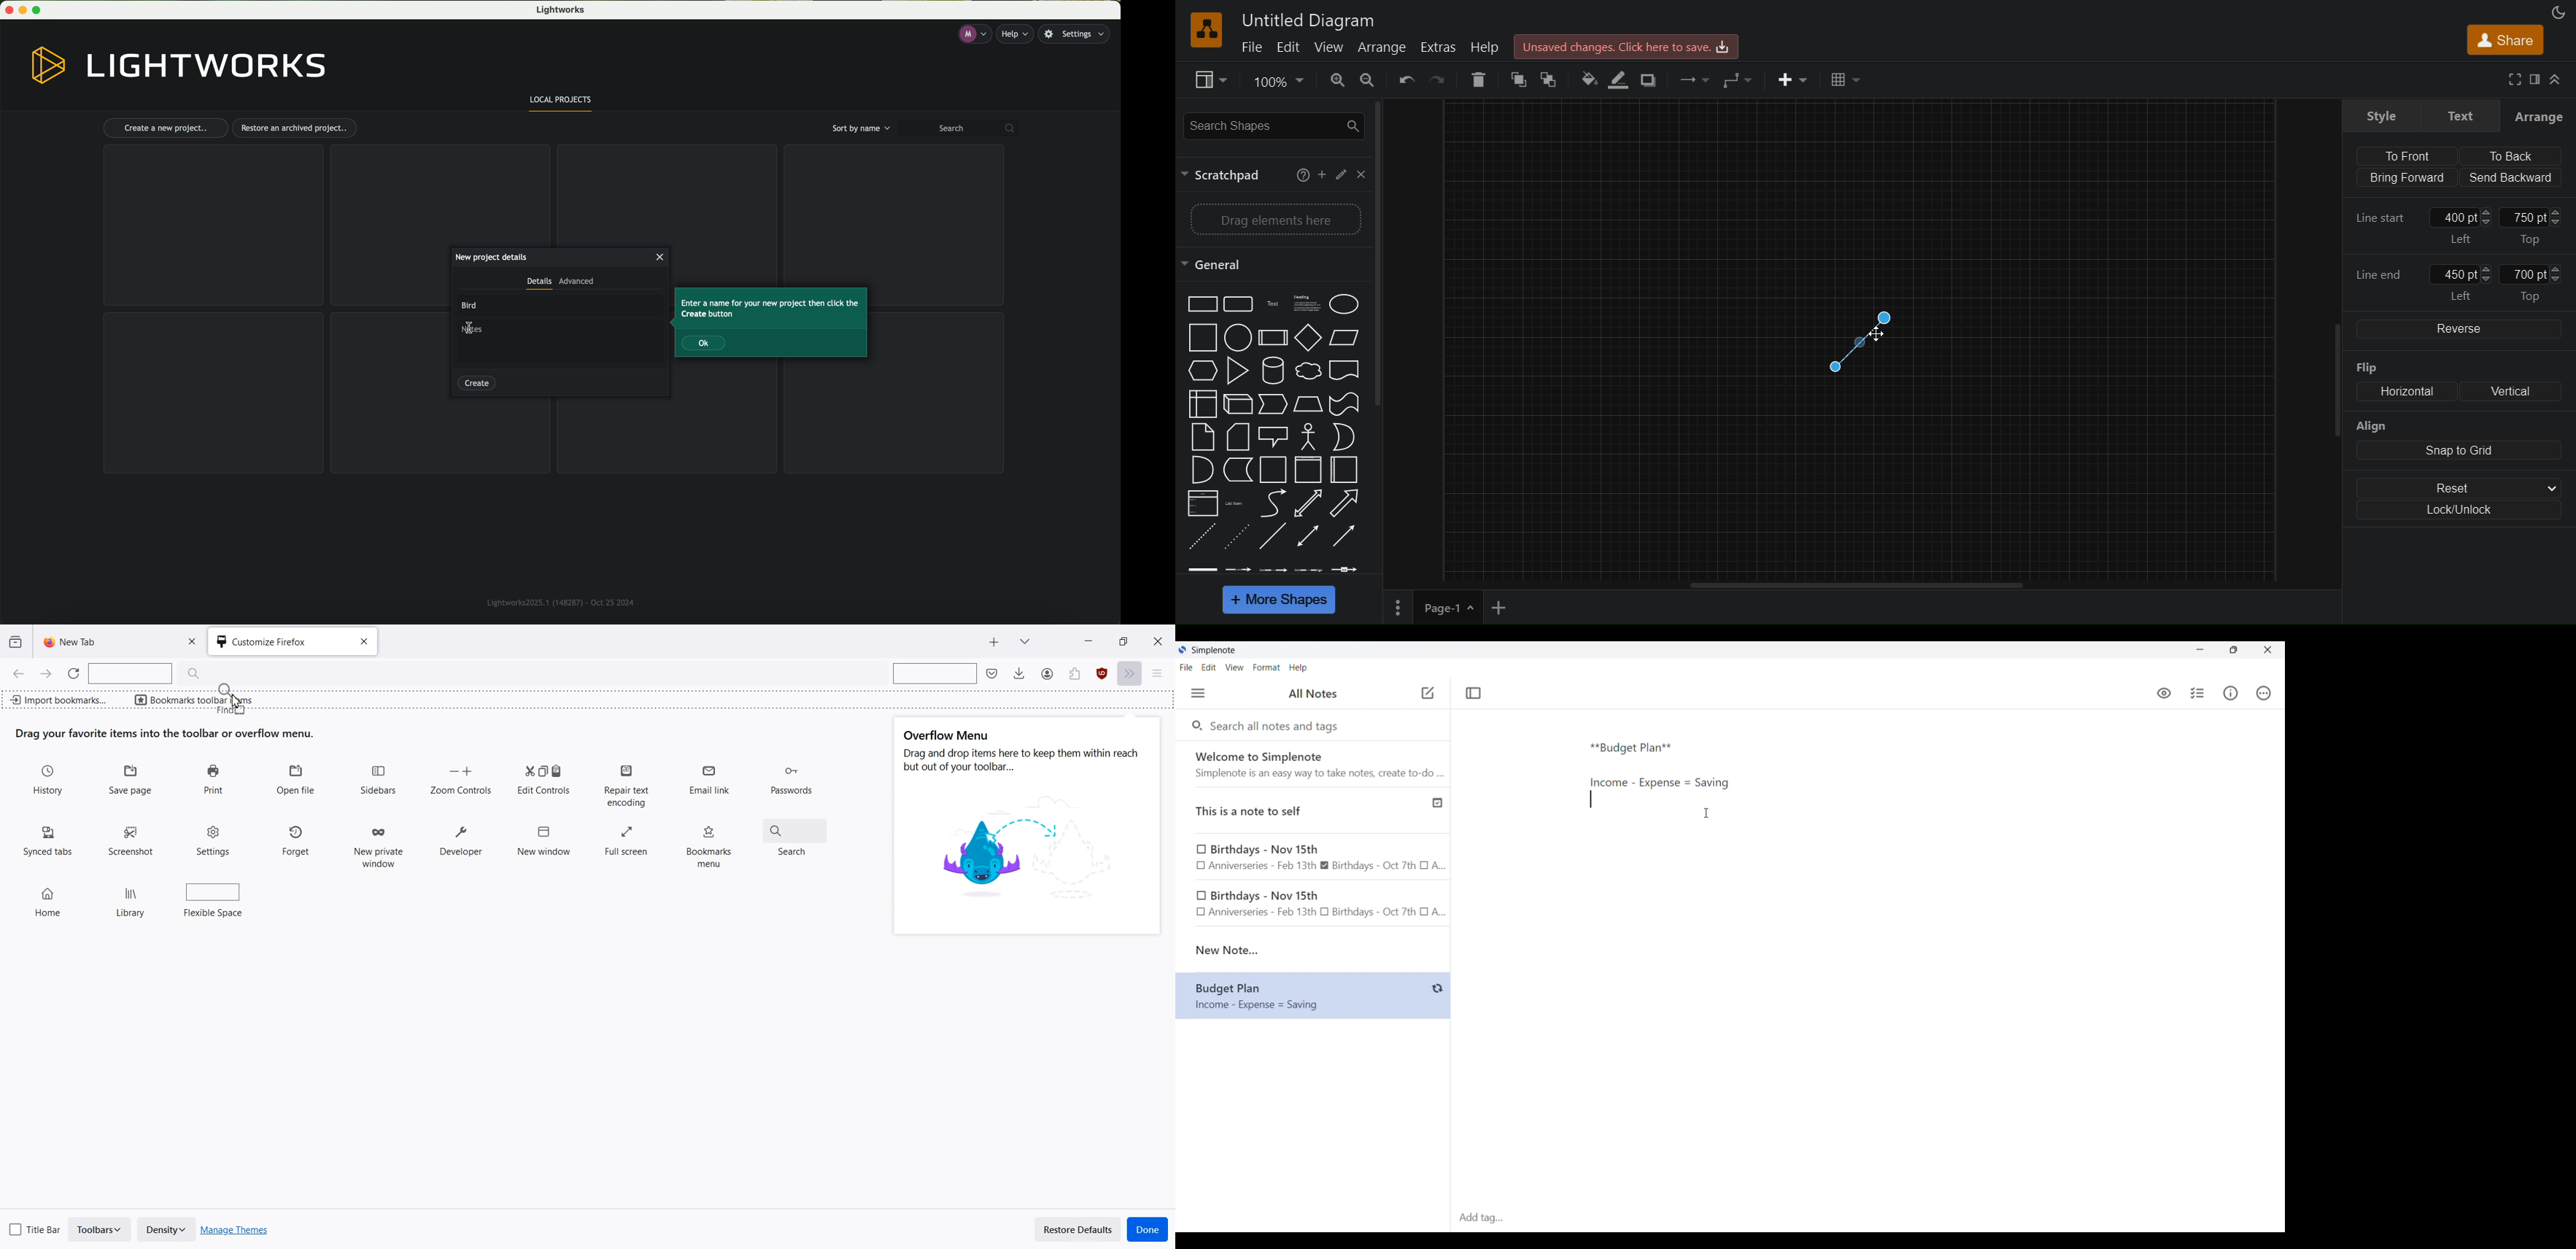 This screenshot has height=1260, width=2576. I want to click on Email link, so click(711, 784).